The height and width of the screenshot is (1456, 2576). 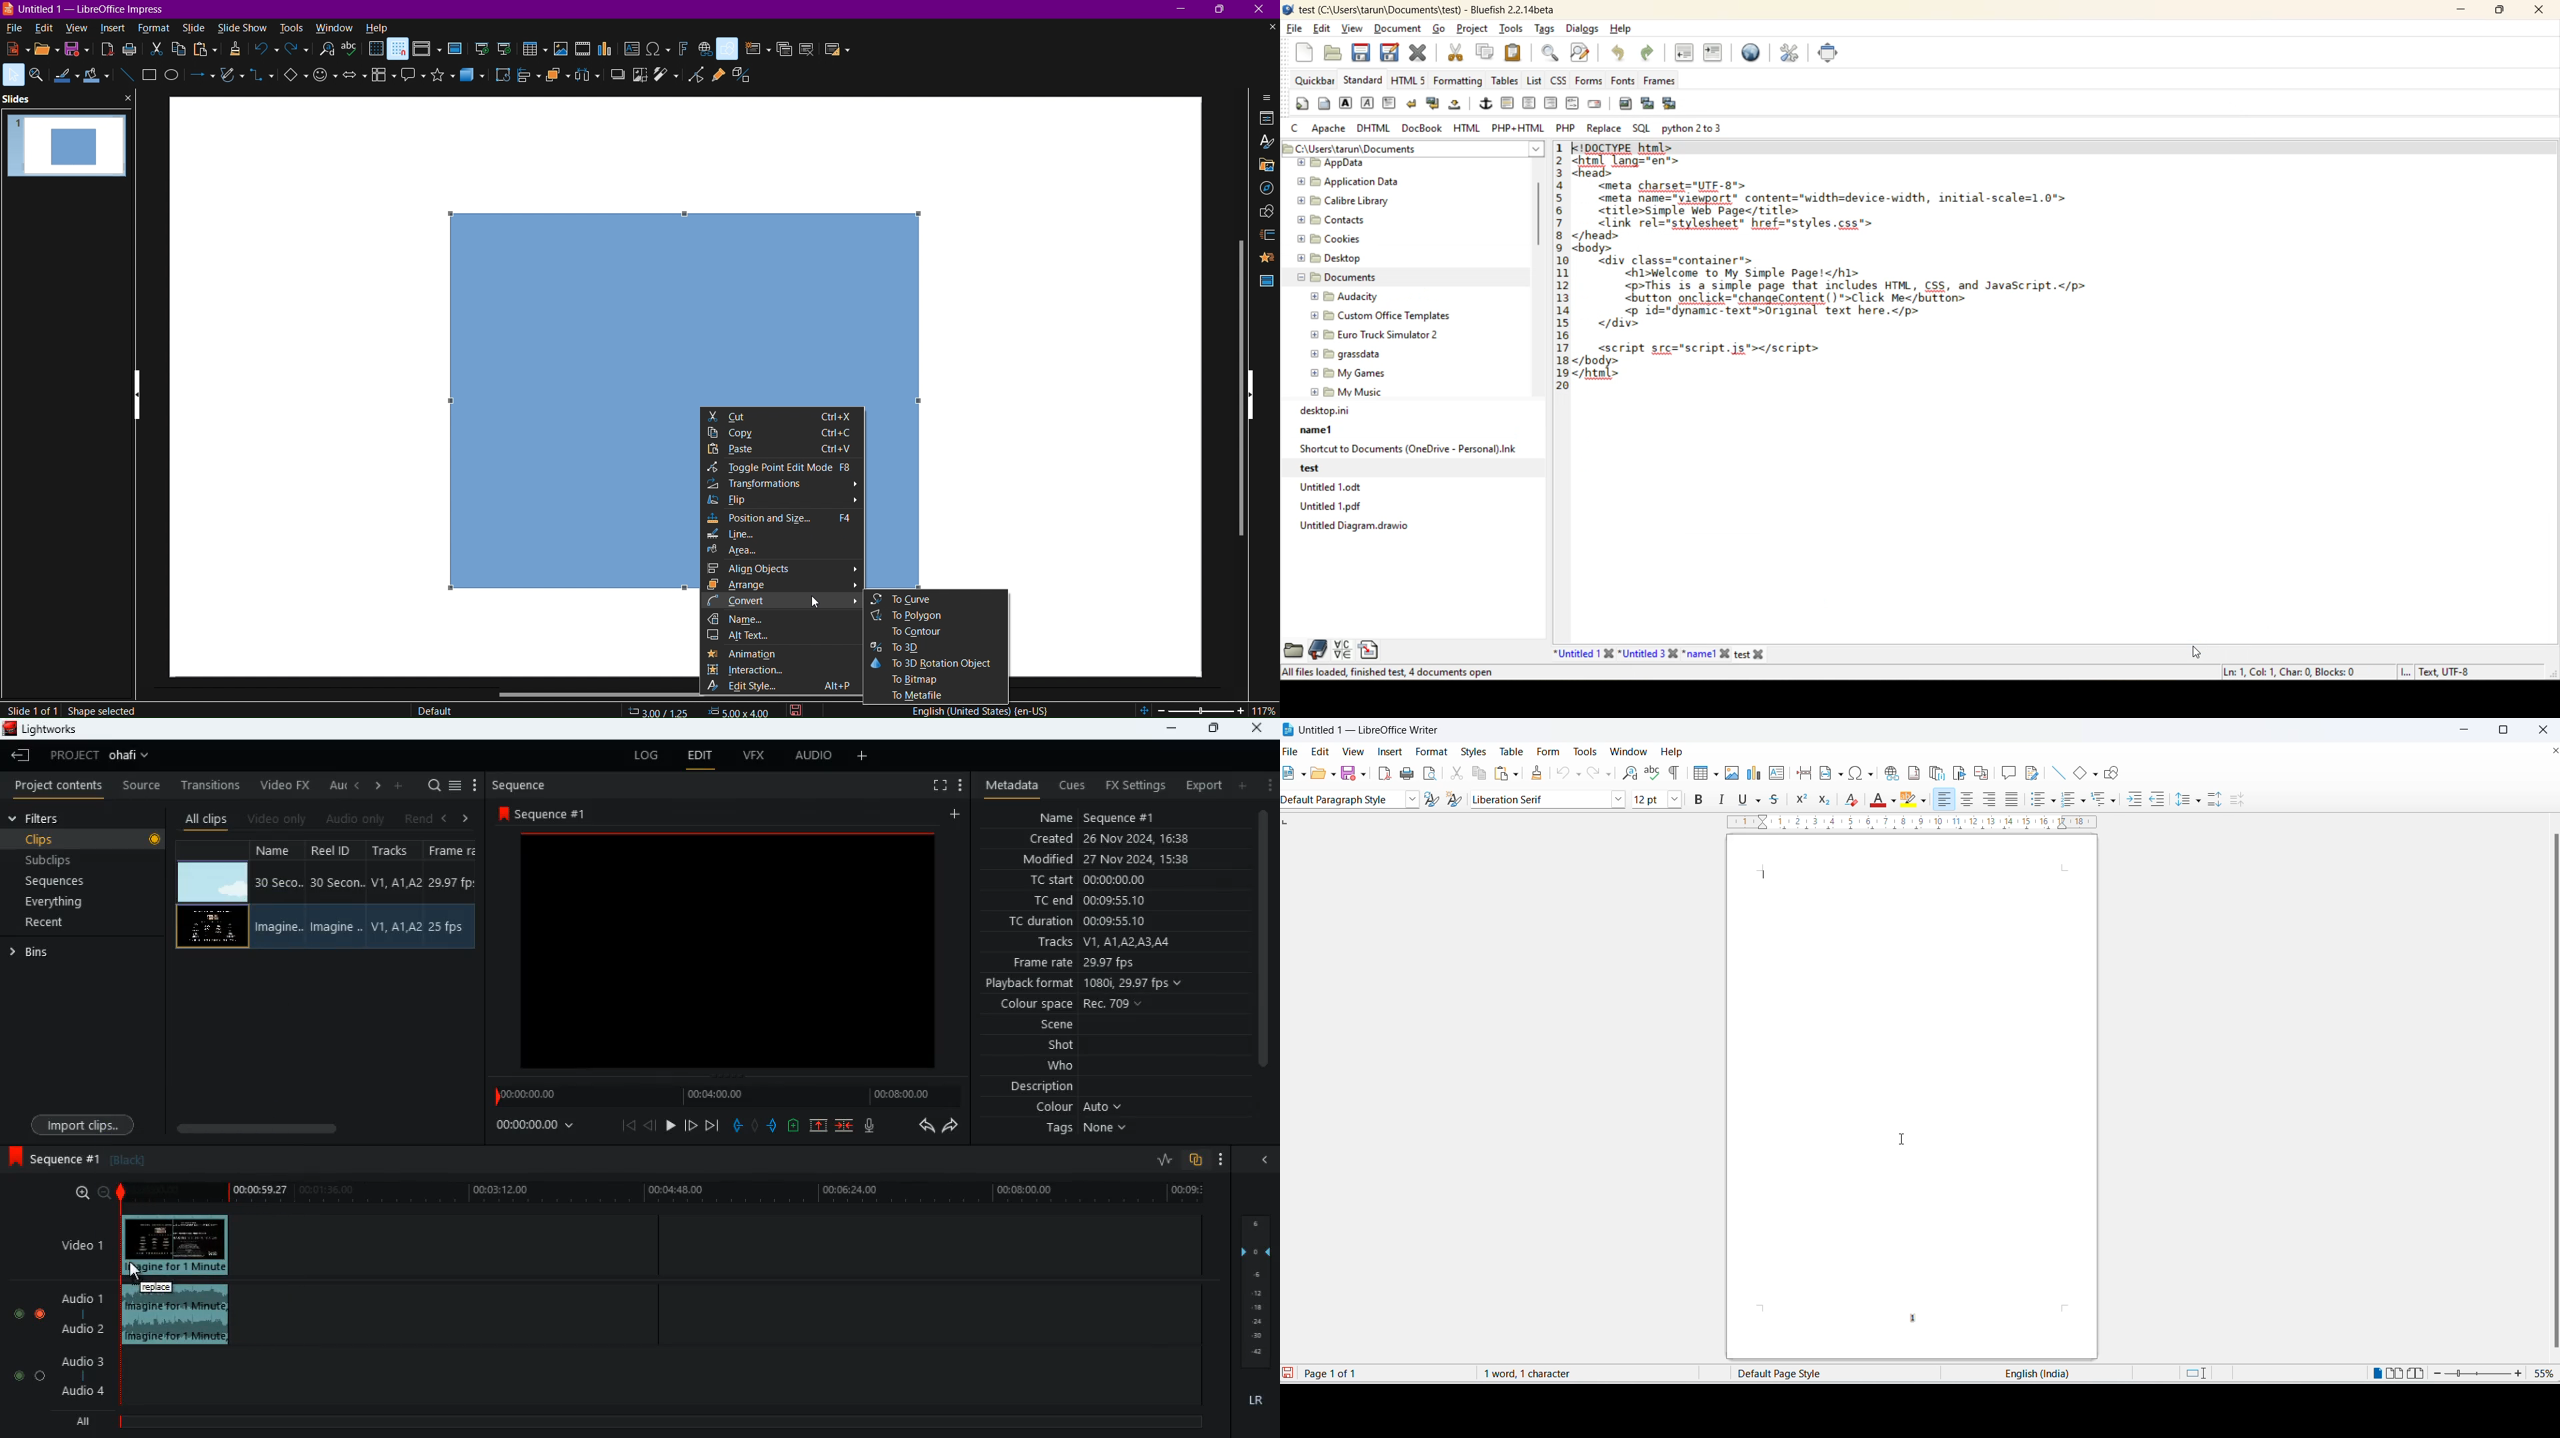 I want to click on Filter, so click(x=669, y=77).